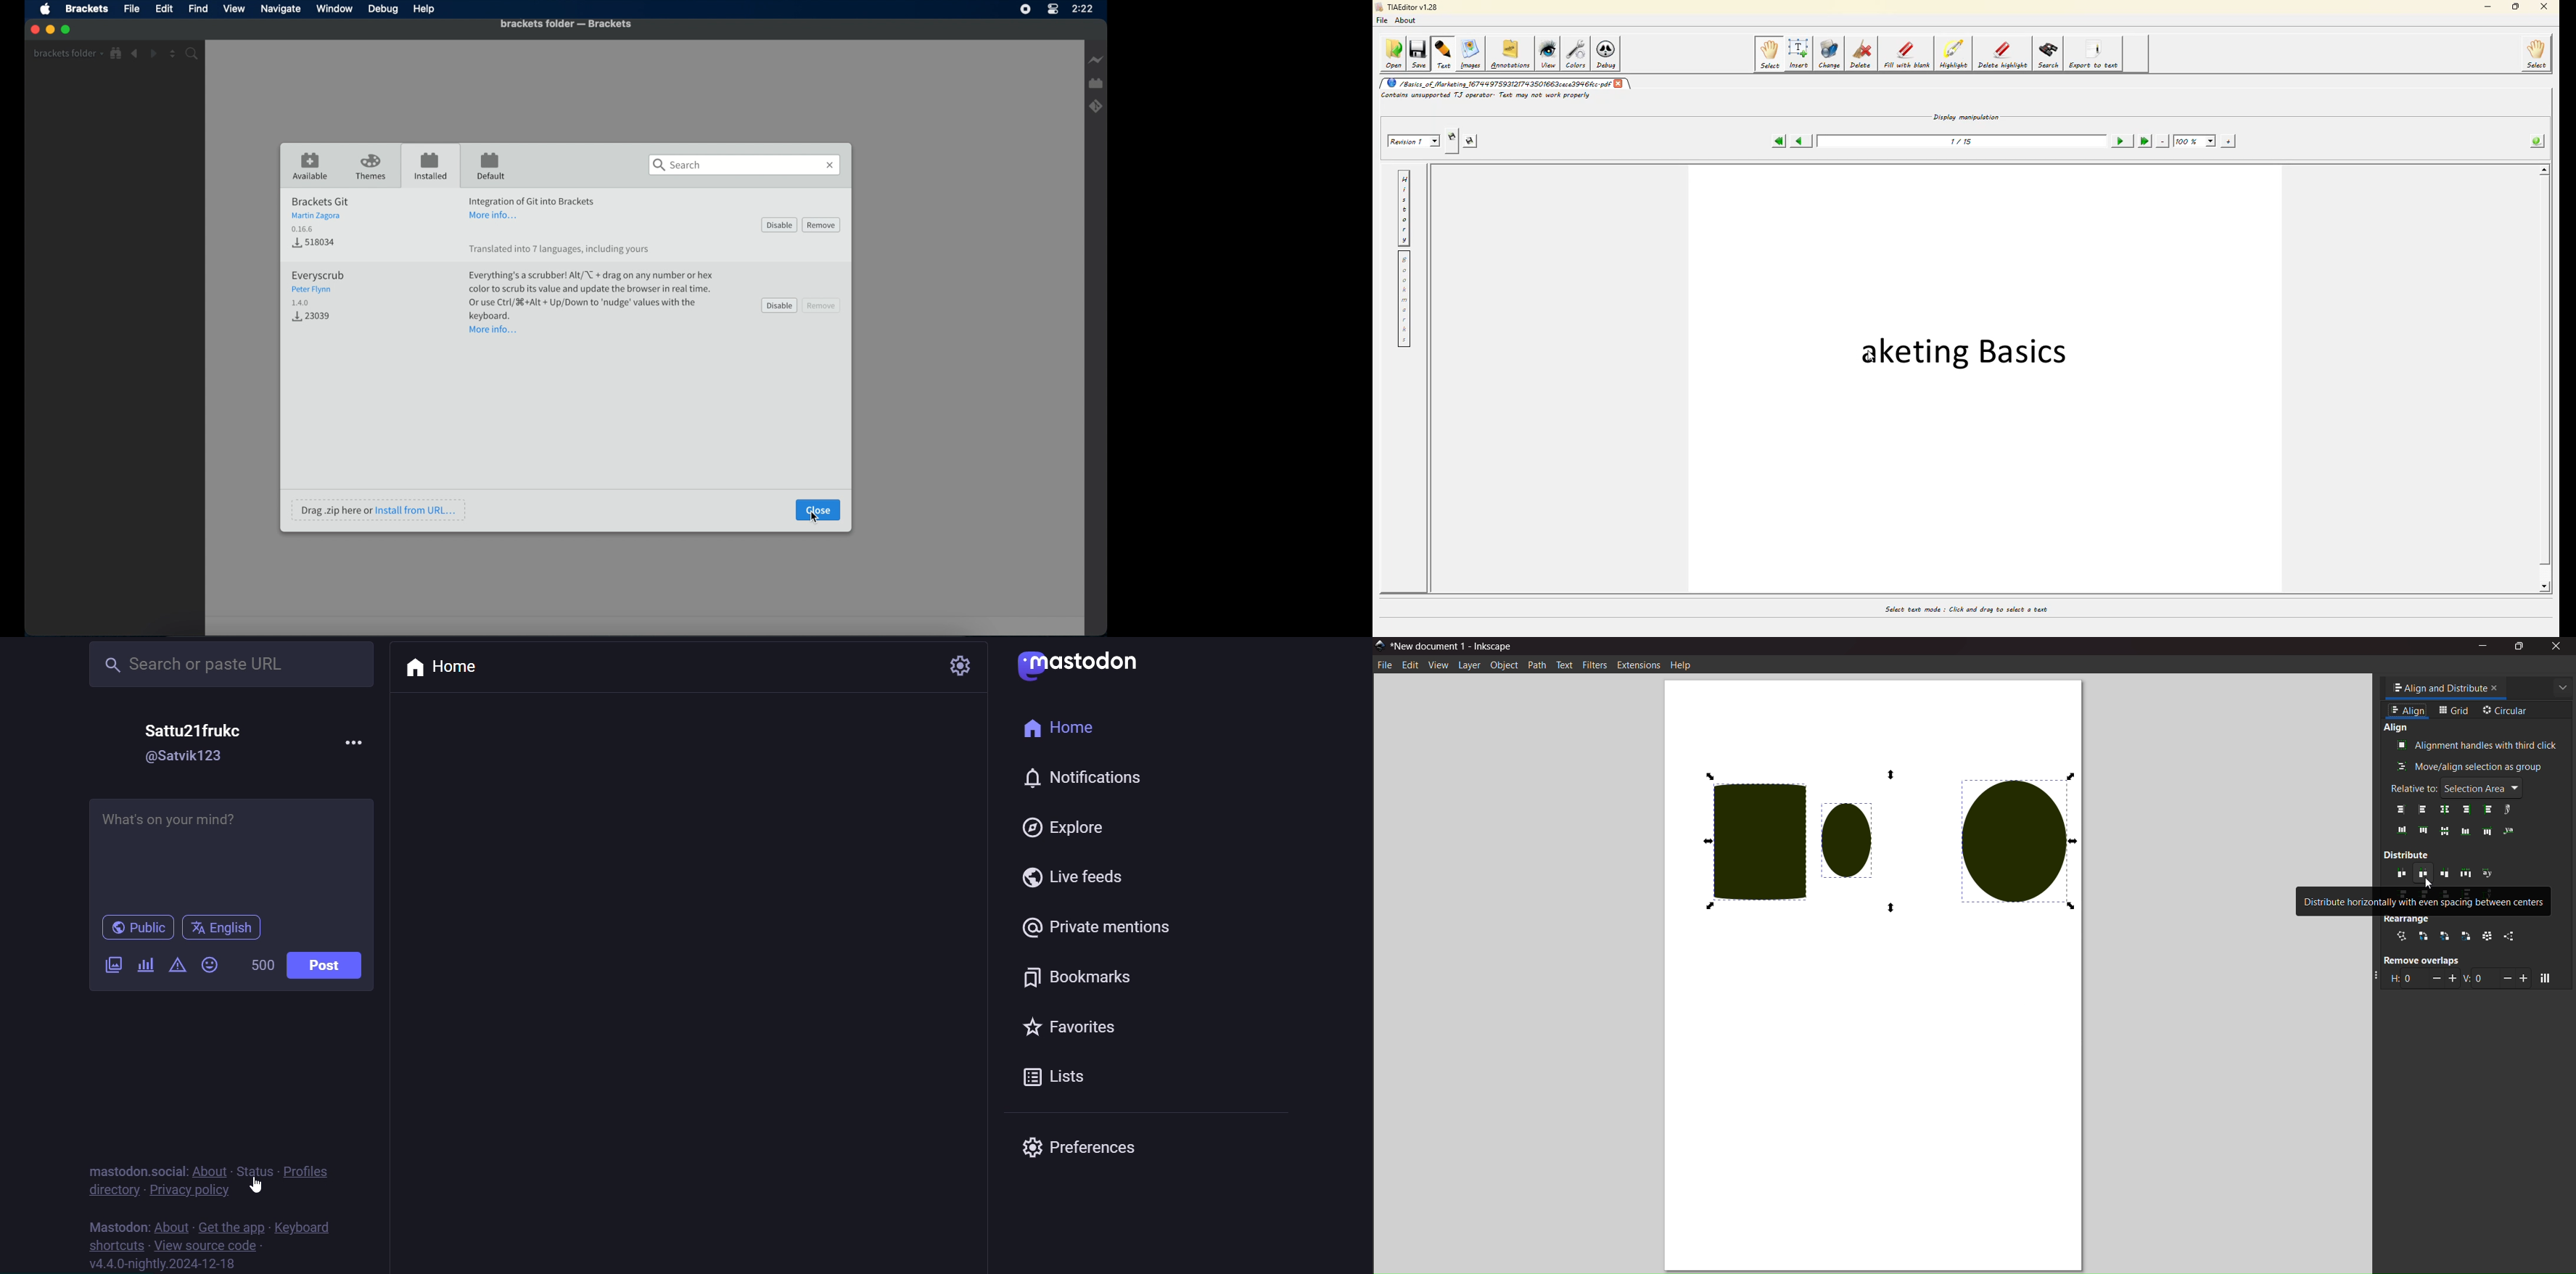 The width and height of the screenshot is (2576, 1288). Describe the element at coordinates (2507, 711) in the screenshot. I see `circular` at that location.